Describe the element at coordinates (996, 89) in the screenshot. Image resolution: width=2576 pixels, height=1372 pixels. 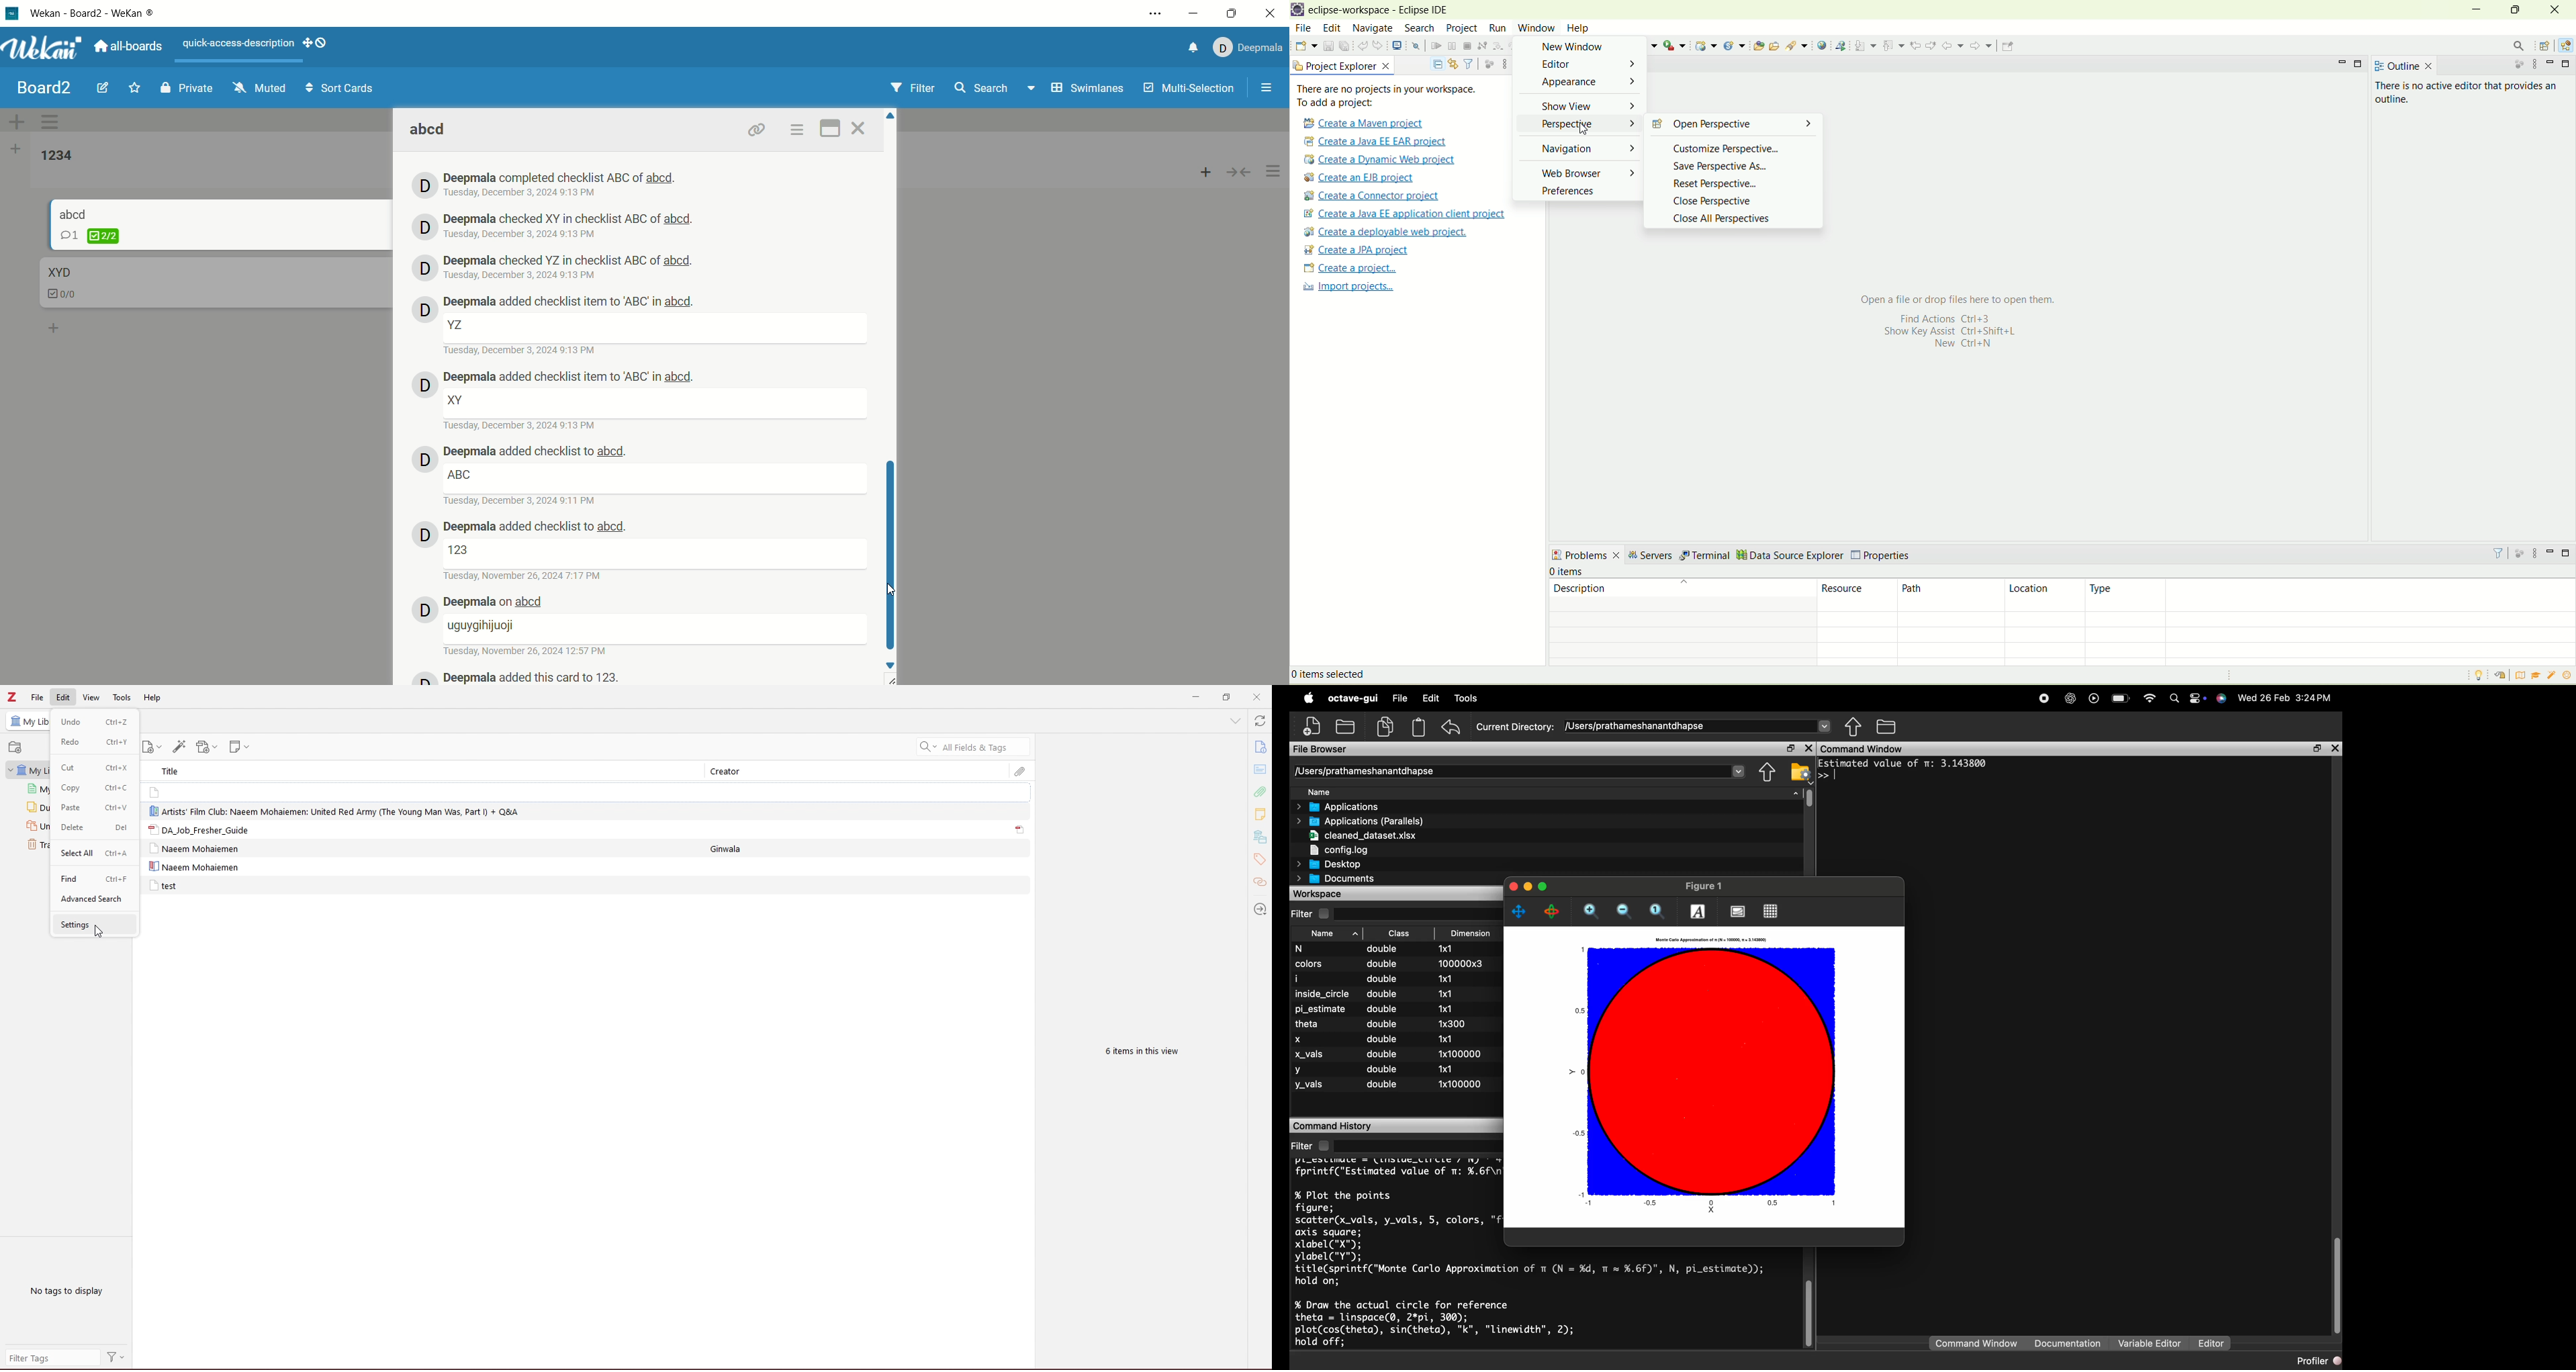
I see `search` at that location.